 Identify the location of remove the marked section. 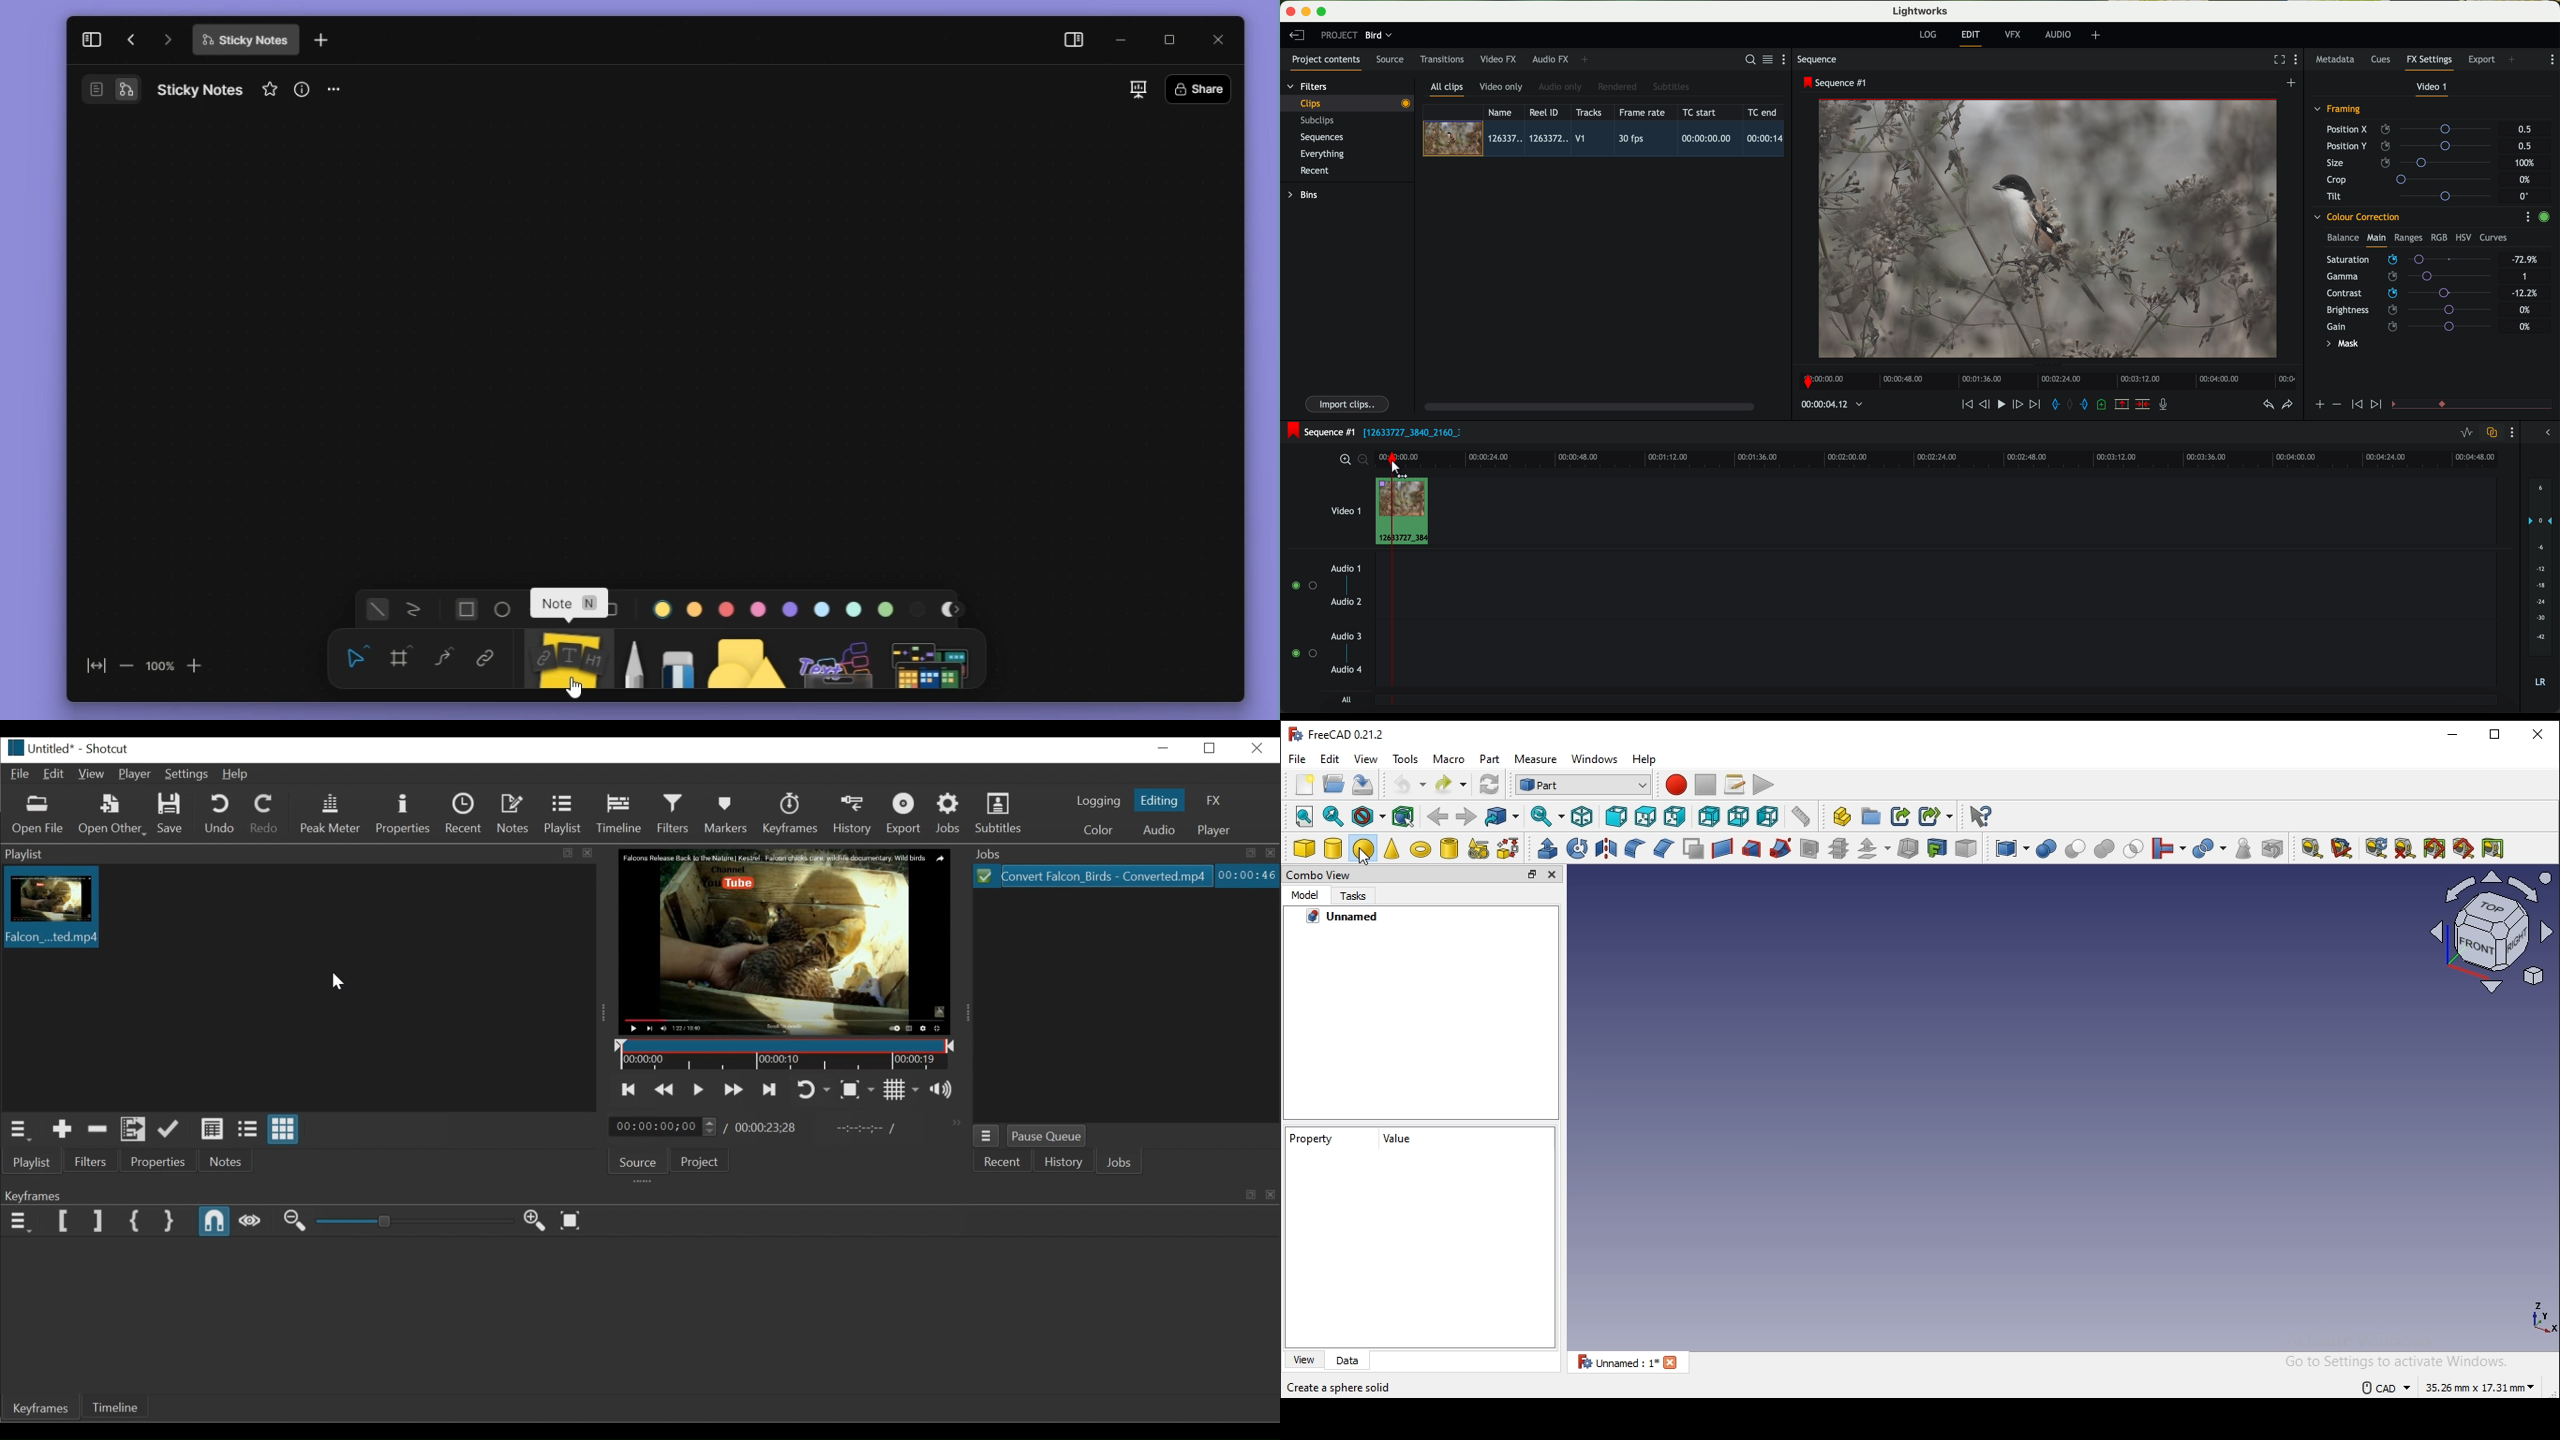
(2123, 404).